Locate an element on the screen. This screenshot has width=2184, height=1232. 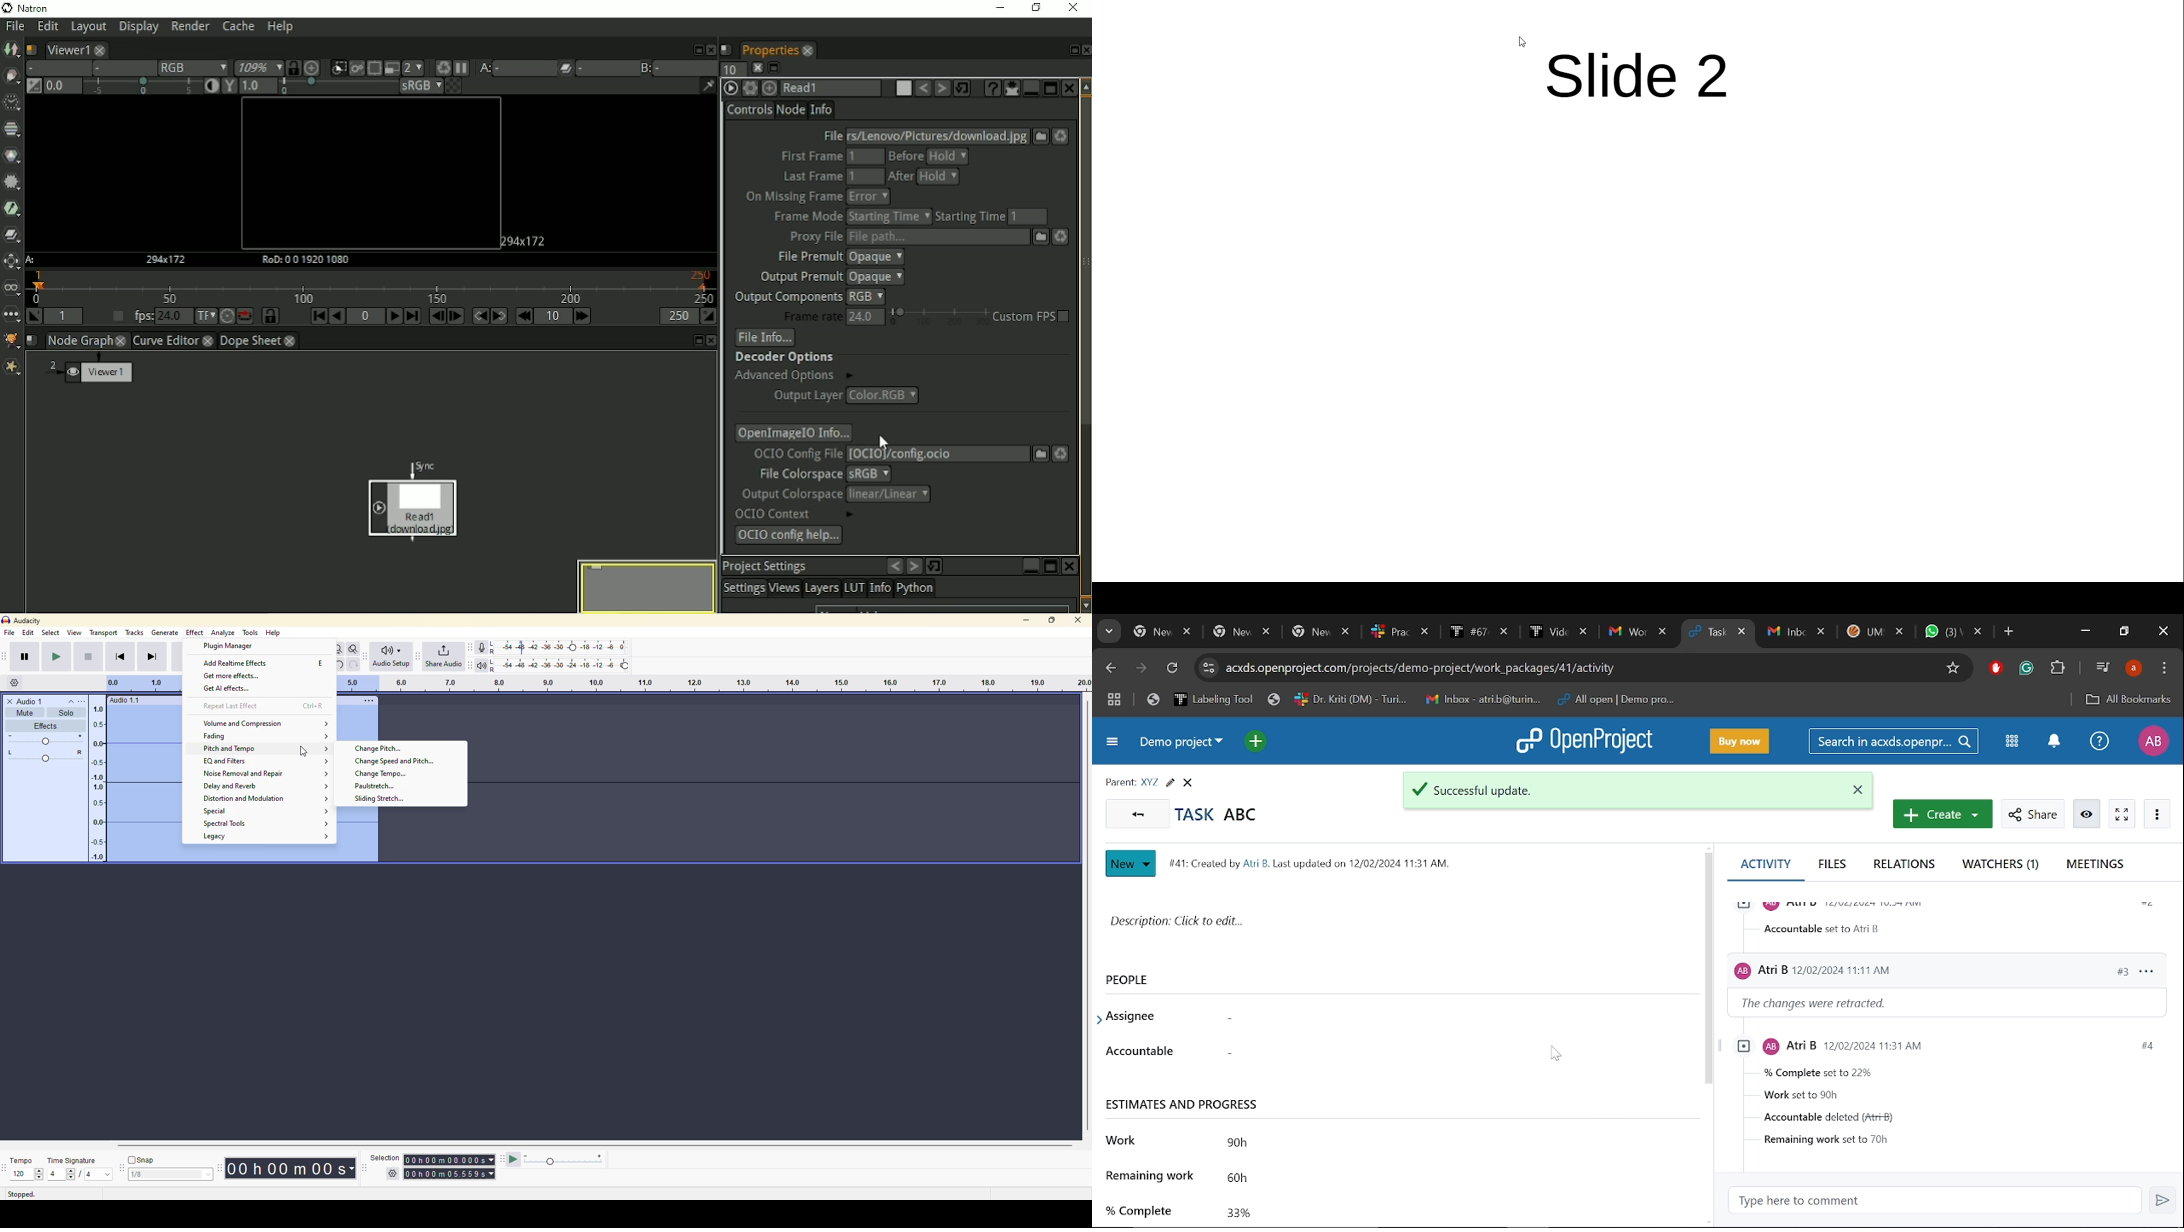
up is located at coordinates (39, 1171).